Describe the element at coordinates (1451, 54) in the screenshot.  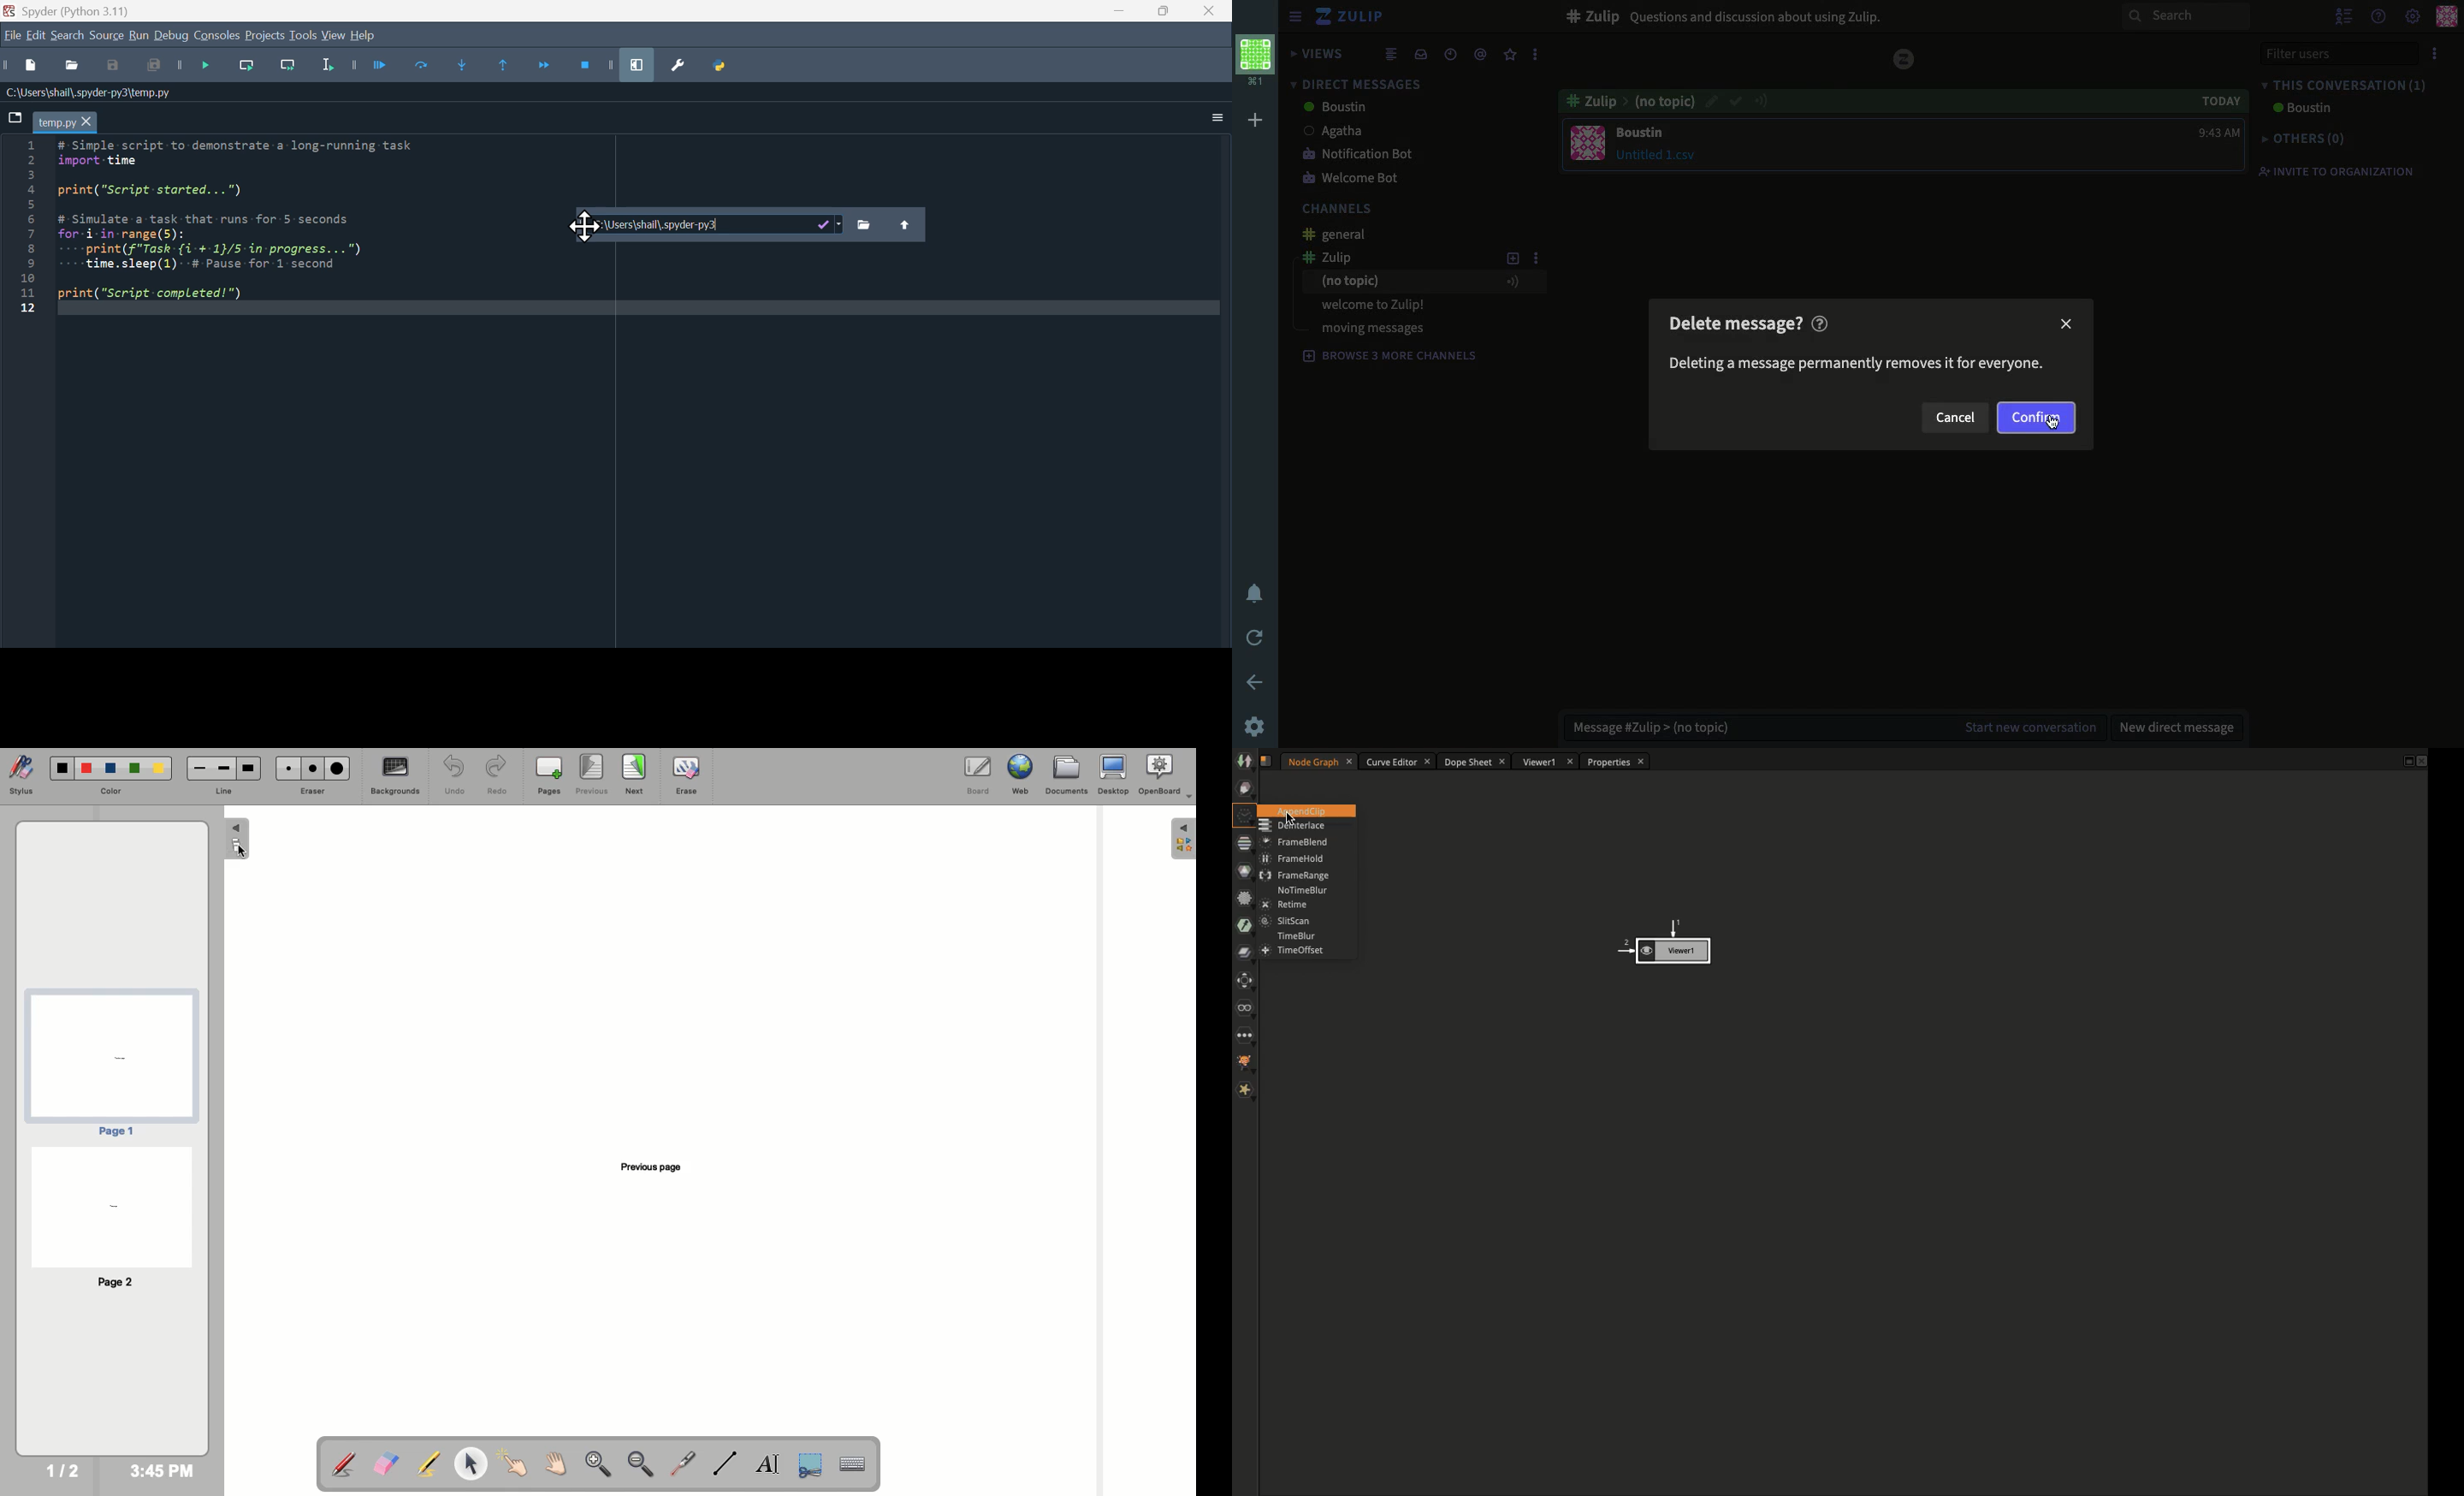
I see `date time` at that location.